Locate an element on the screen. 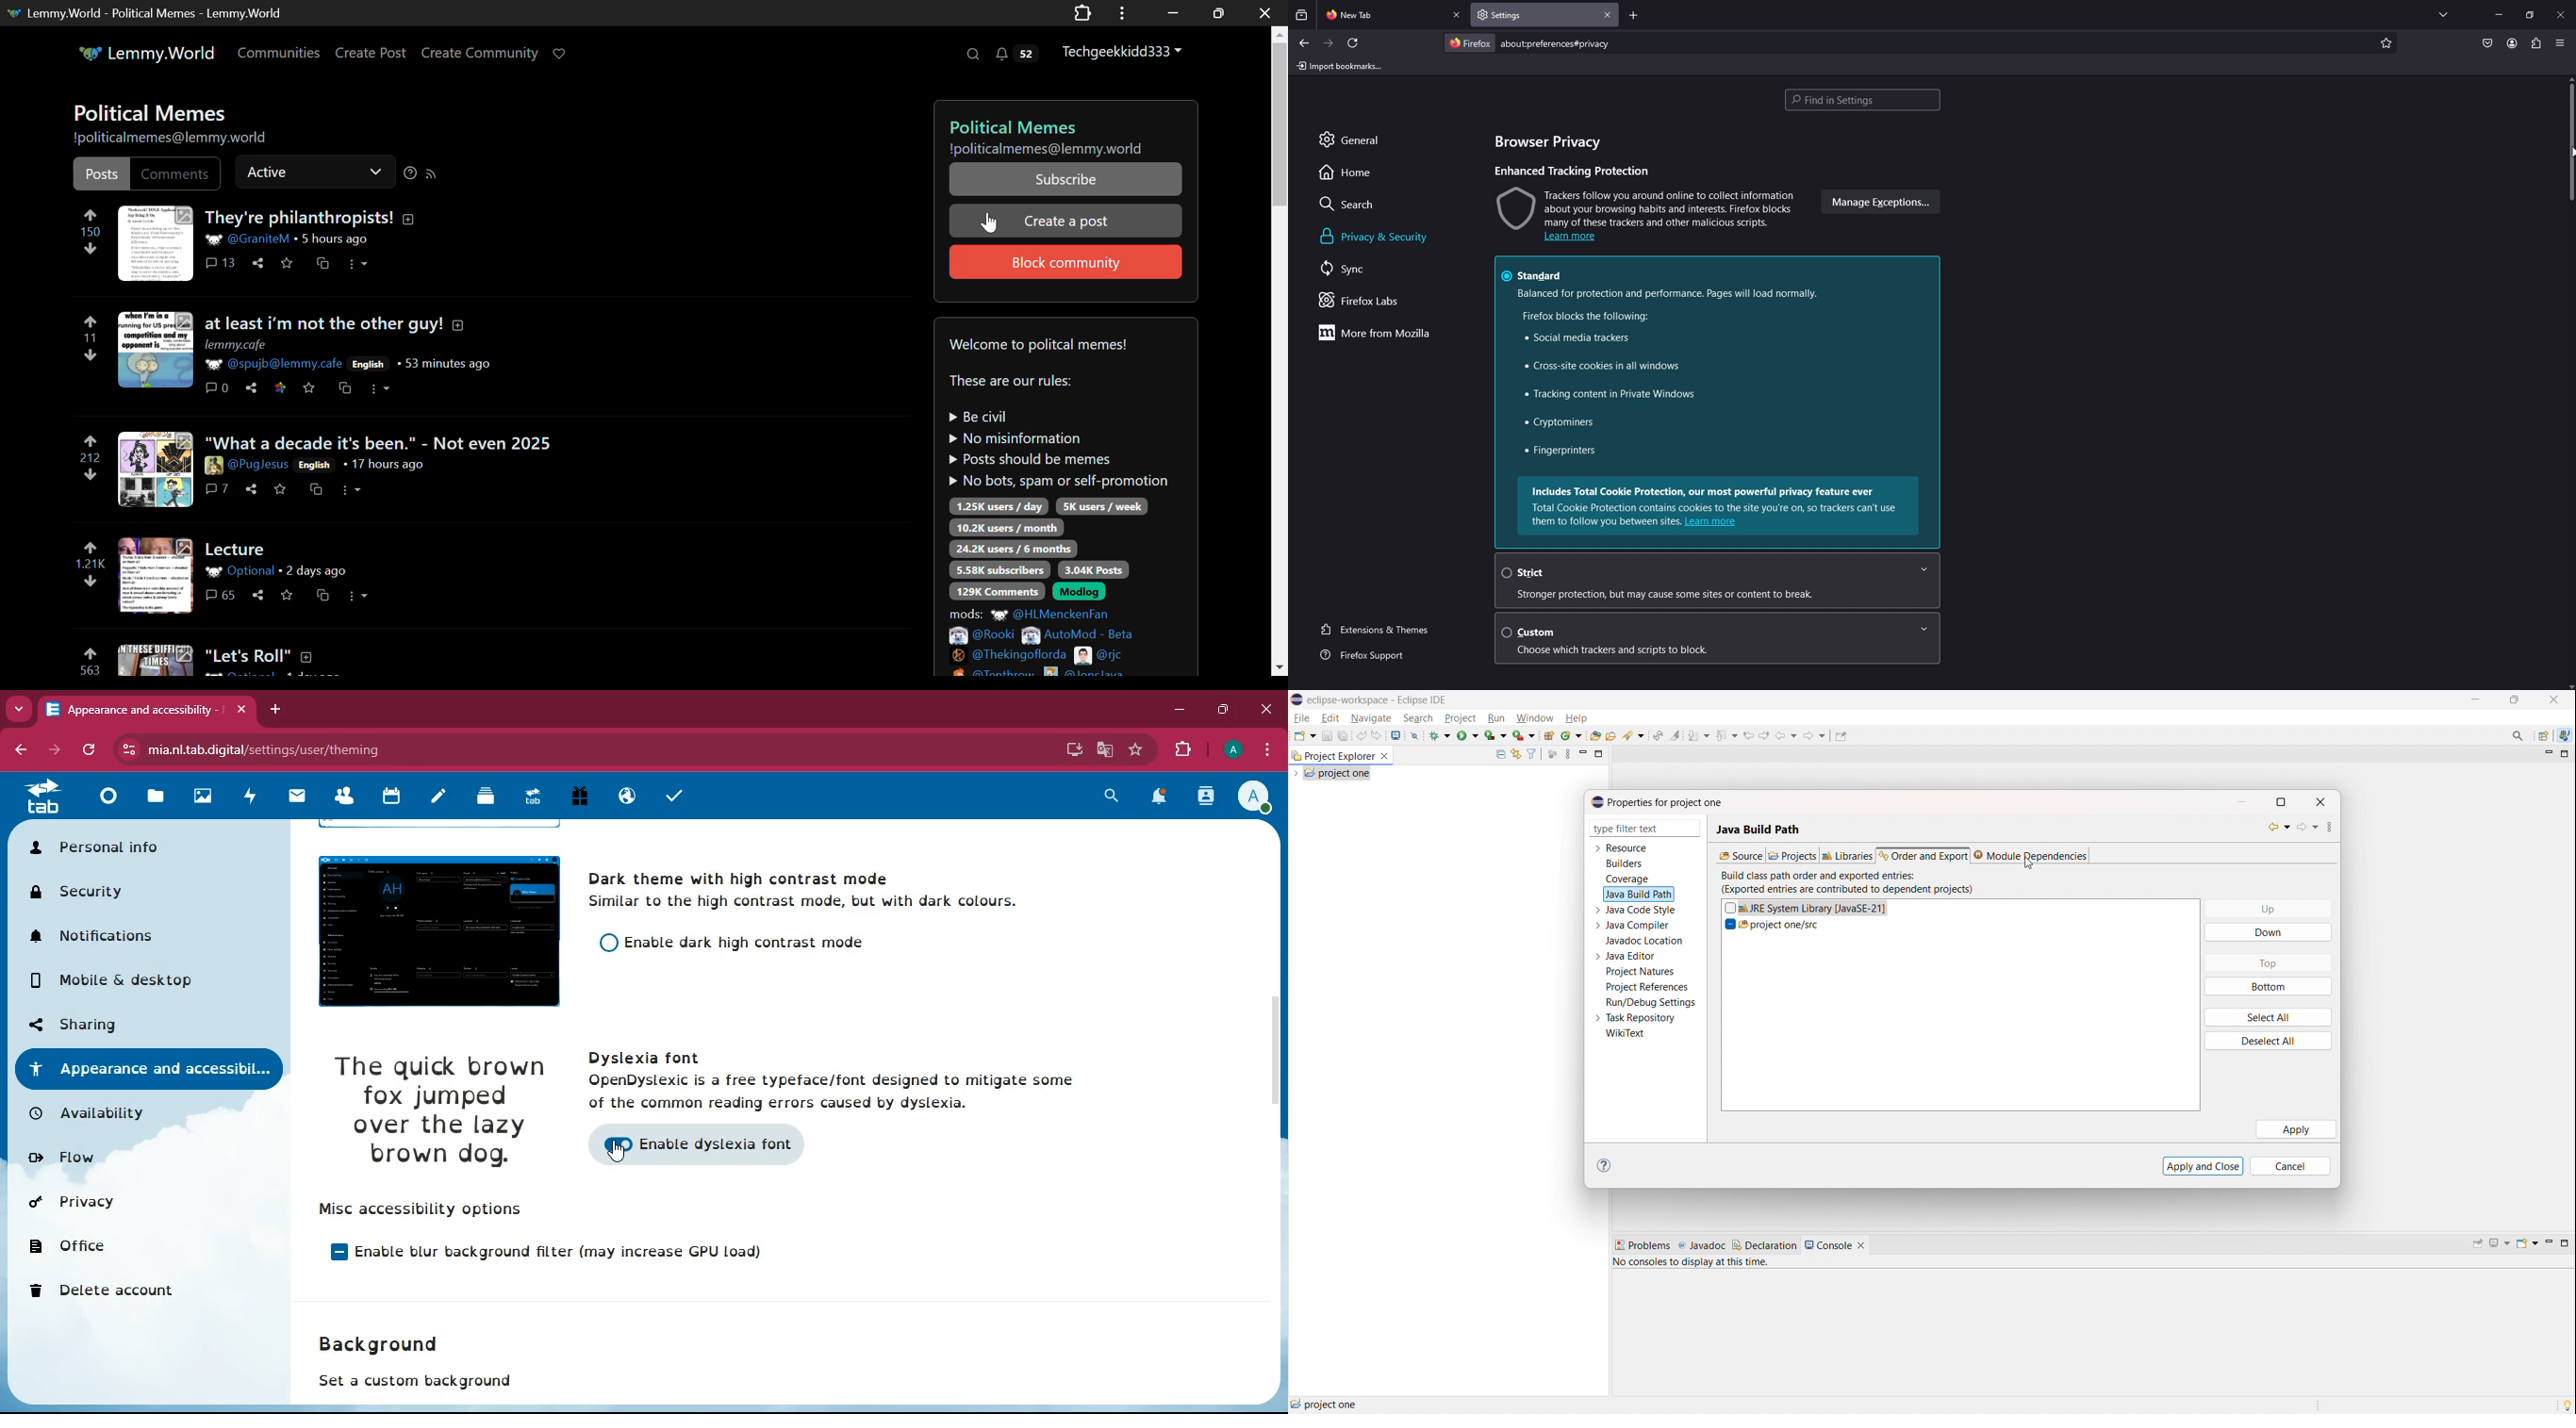  extensions and themes is located at coordinates (1383, 628).